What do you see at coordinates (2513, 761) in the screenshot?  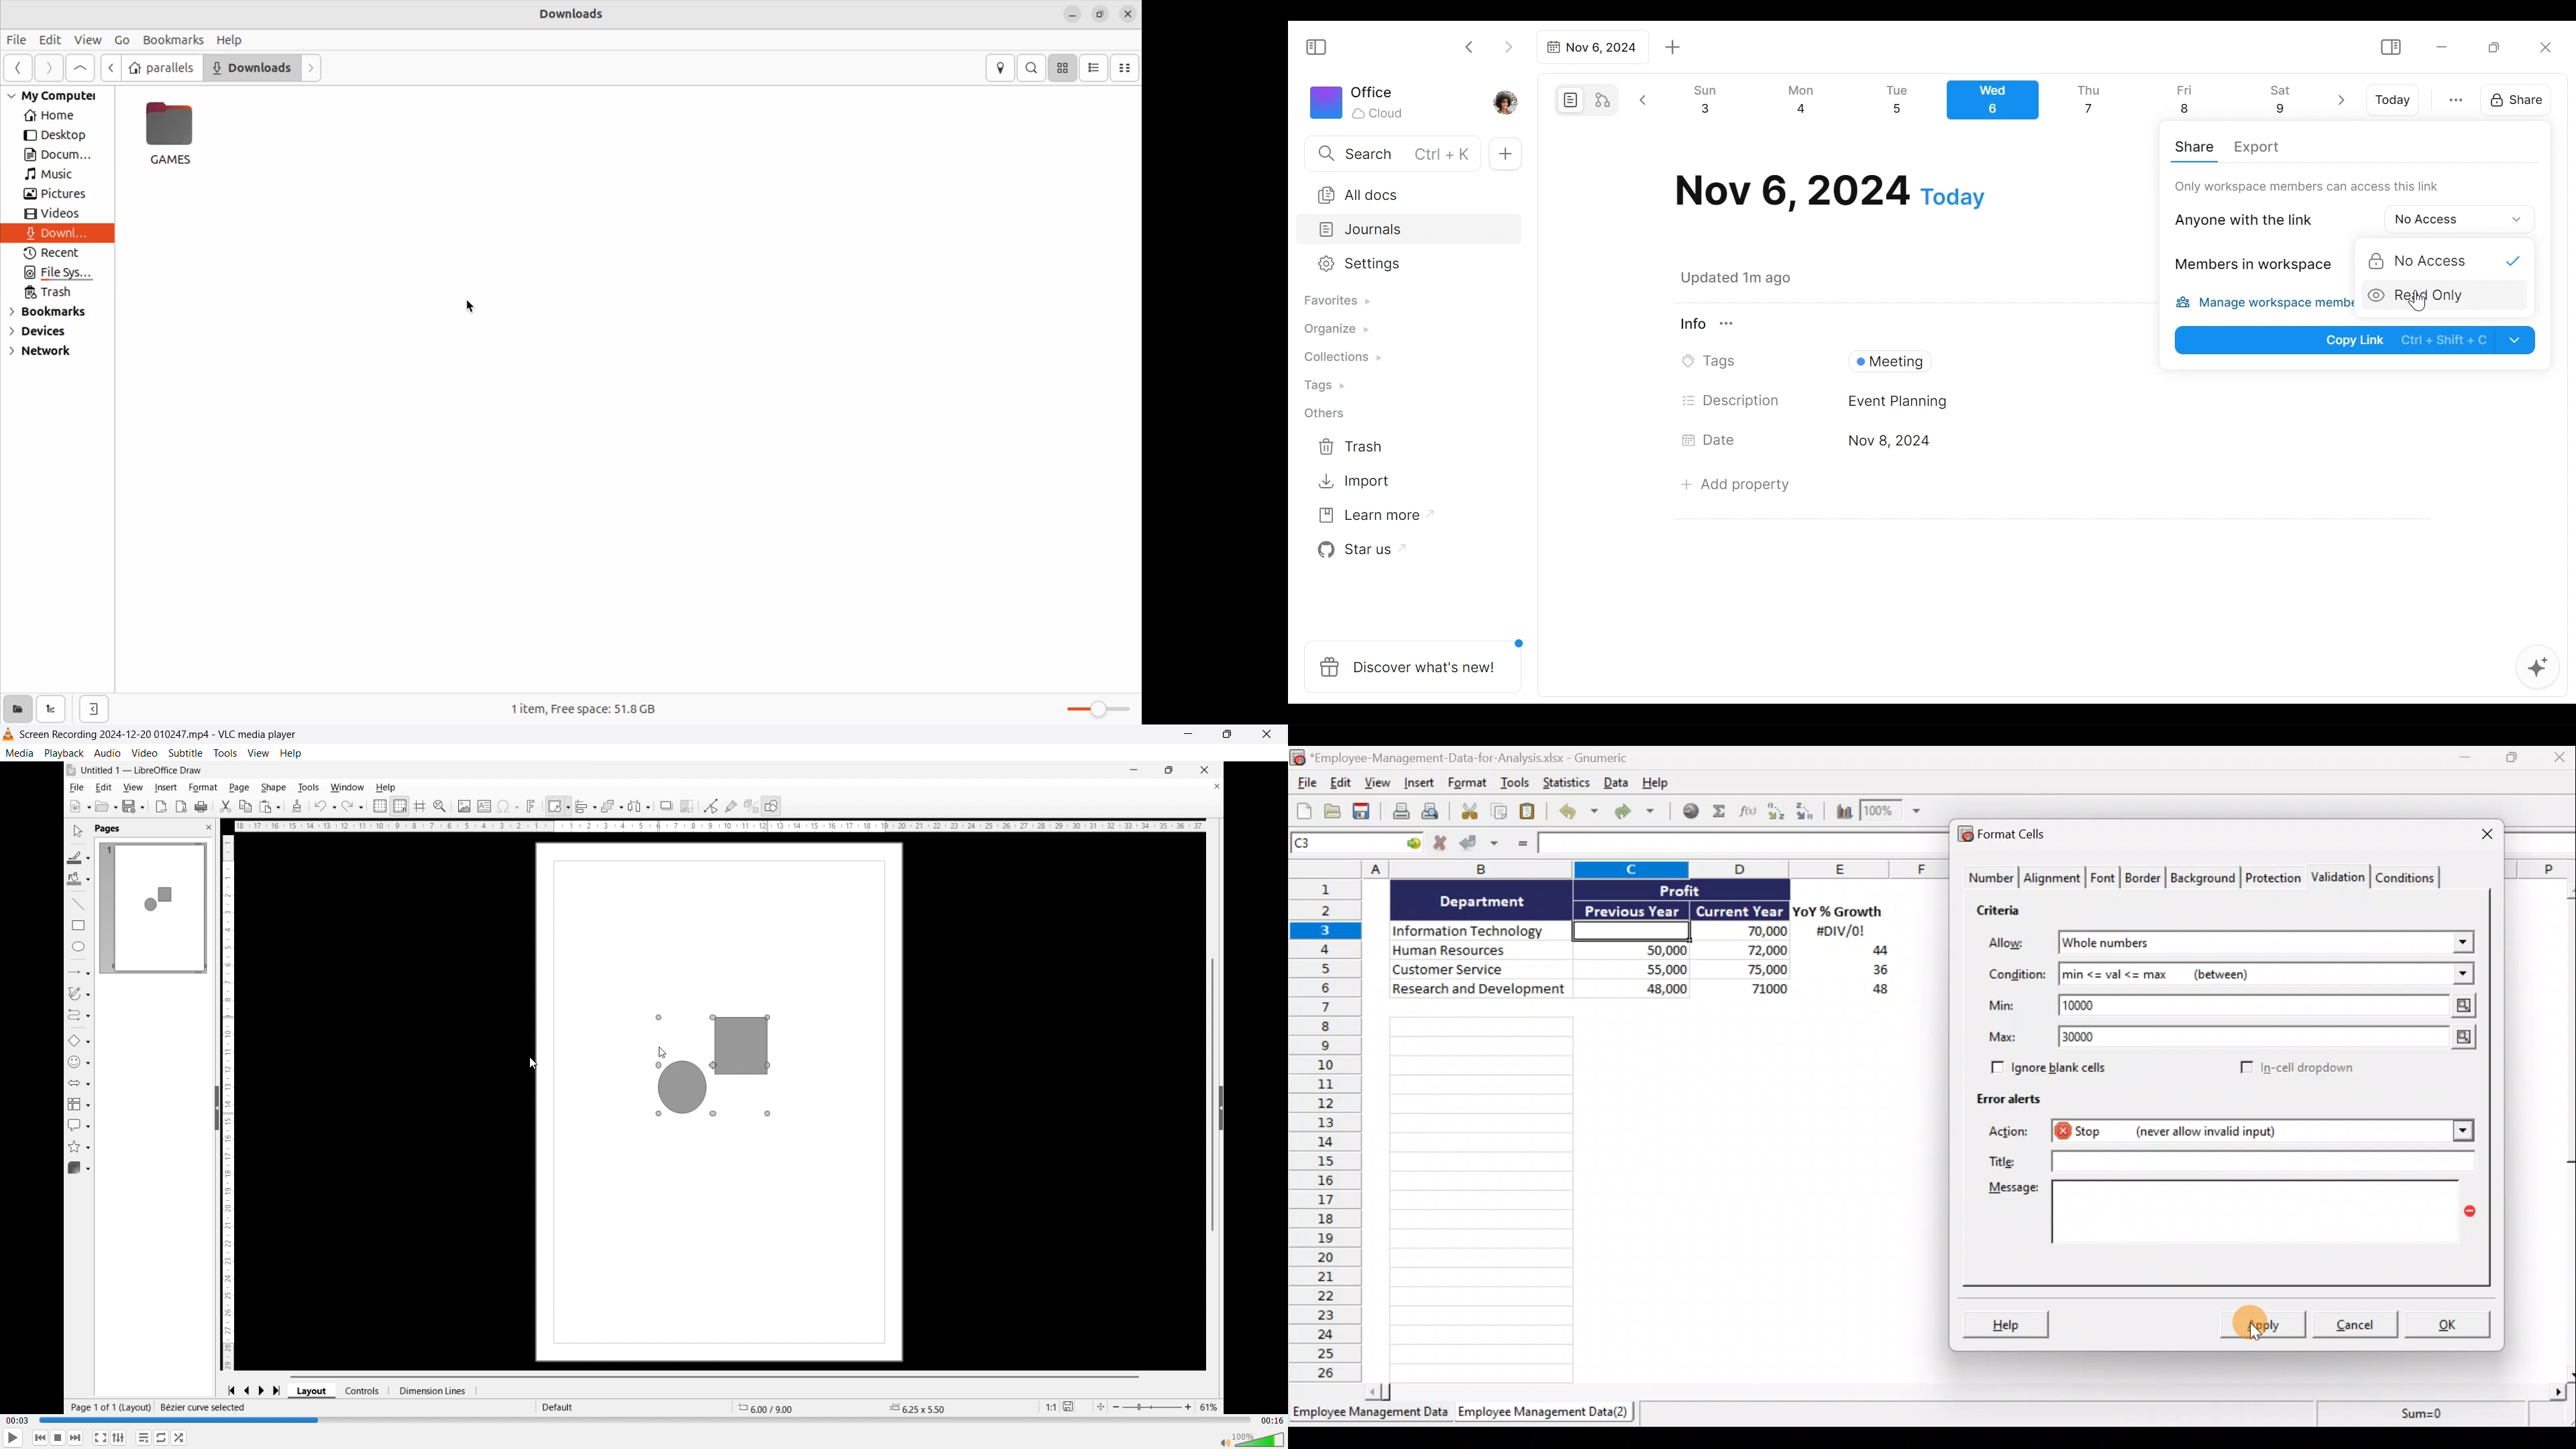 I see `Restore down` at bounding box center [2513, 761].